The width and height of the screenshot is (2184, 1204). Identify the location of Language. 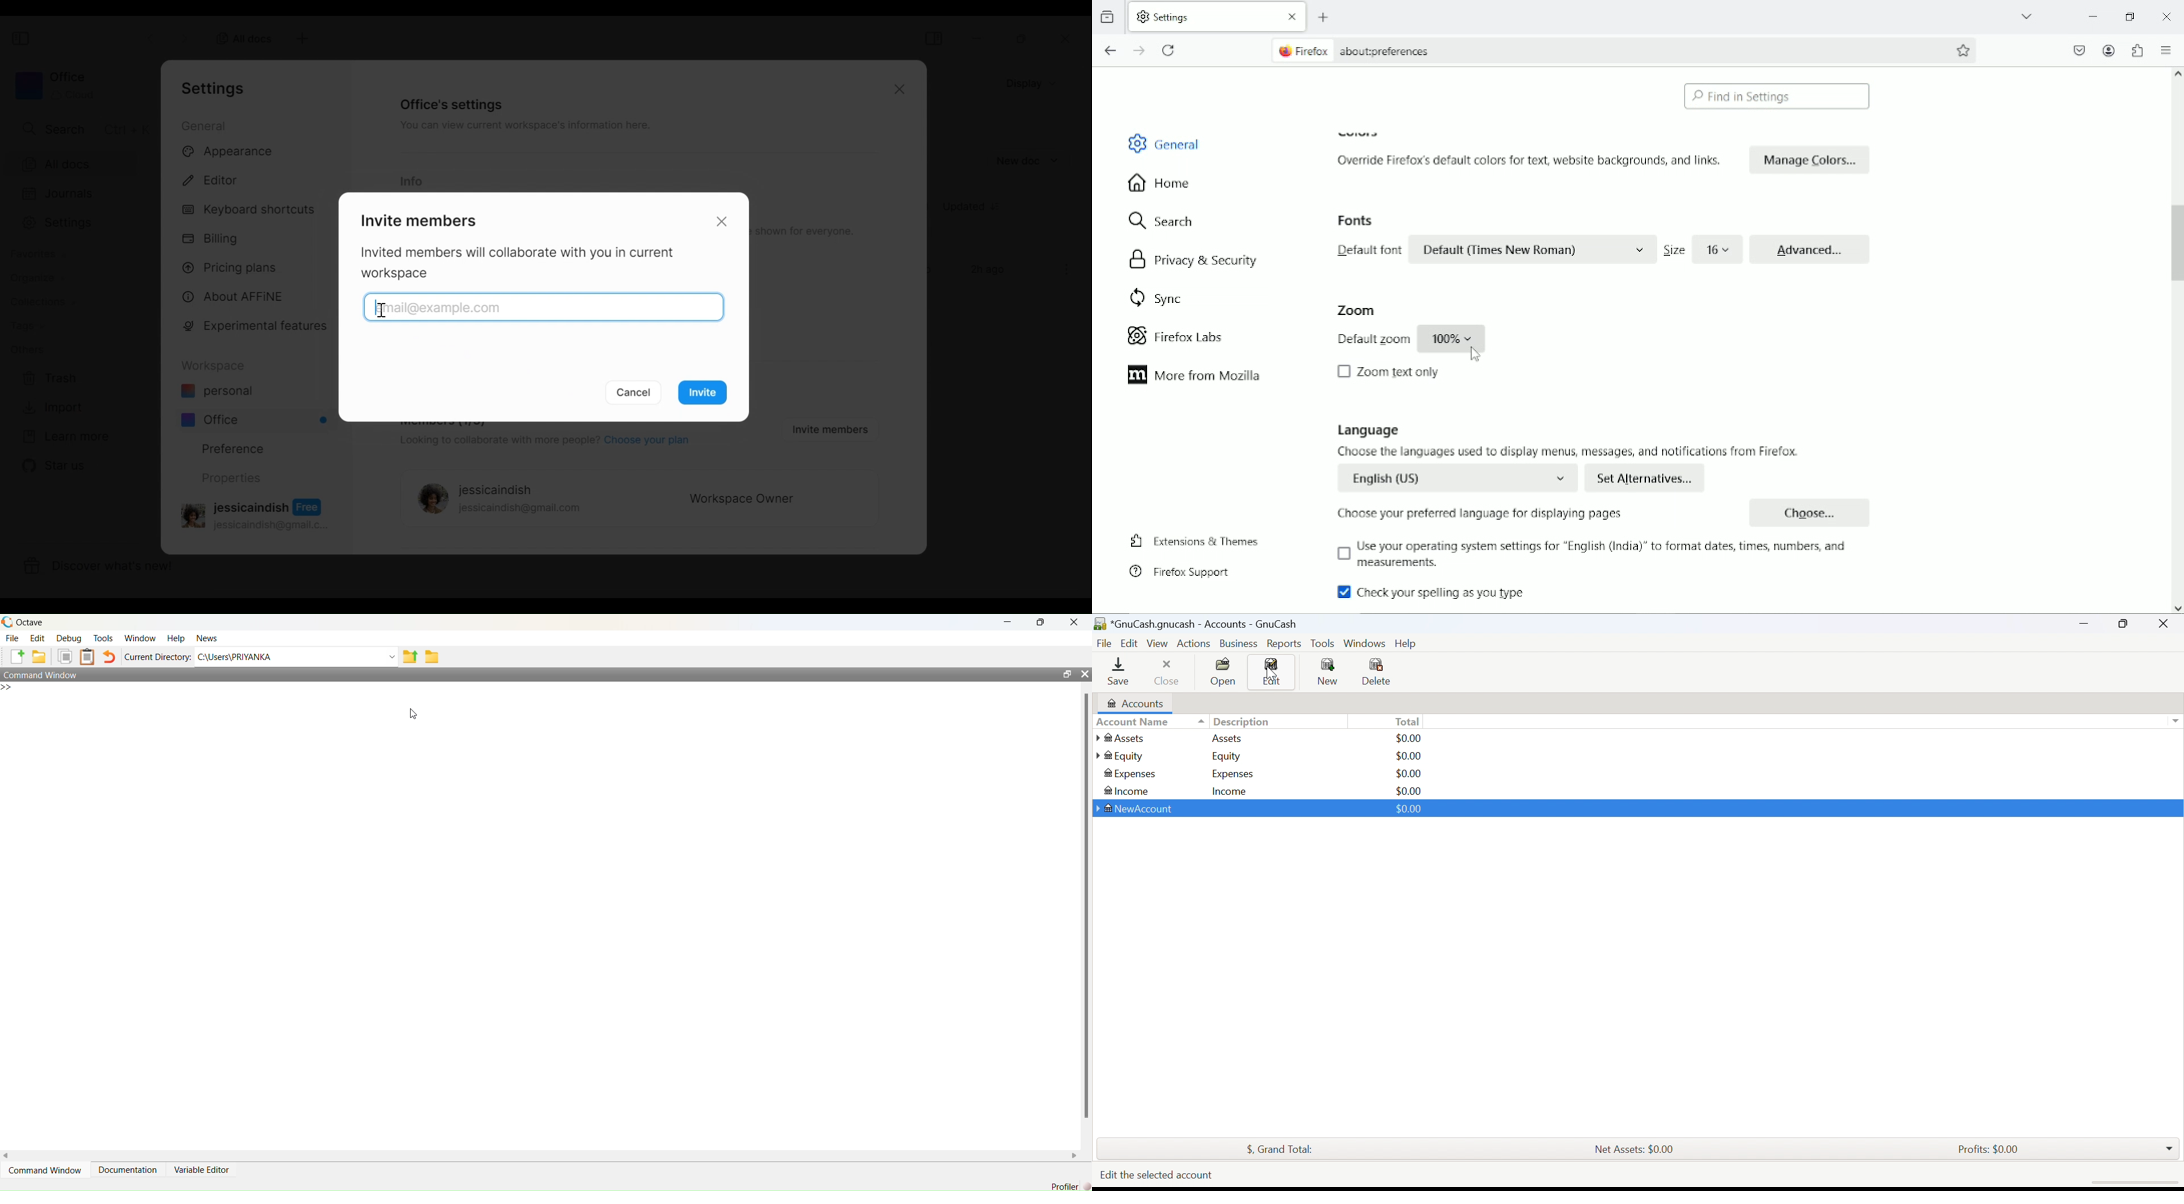
(1368, 430).